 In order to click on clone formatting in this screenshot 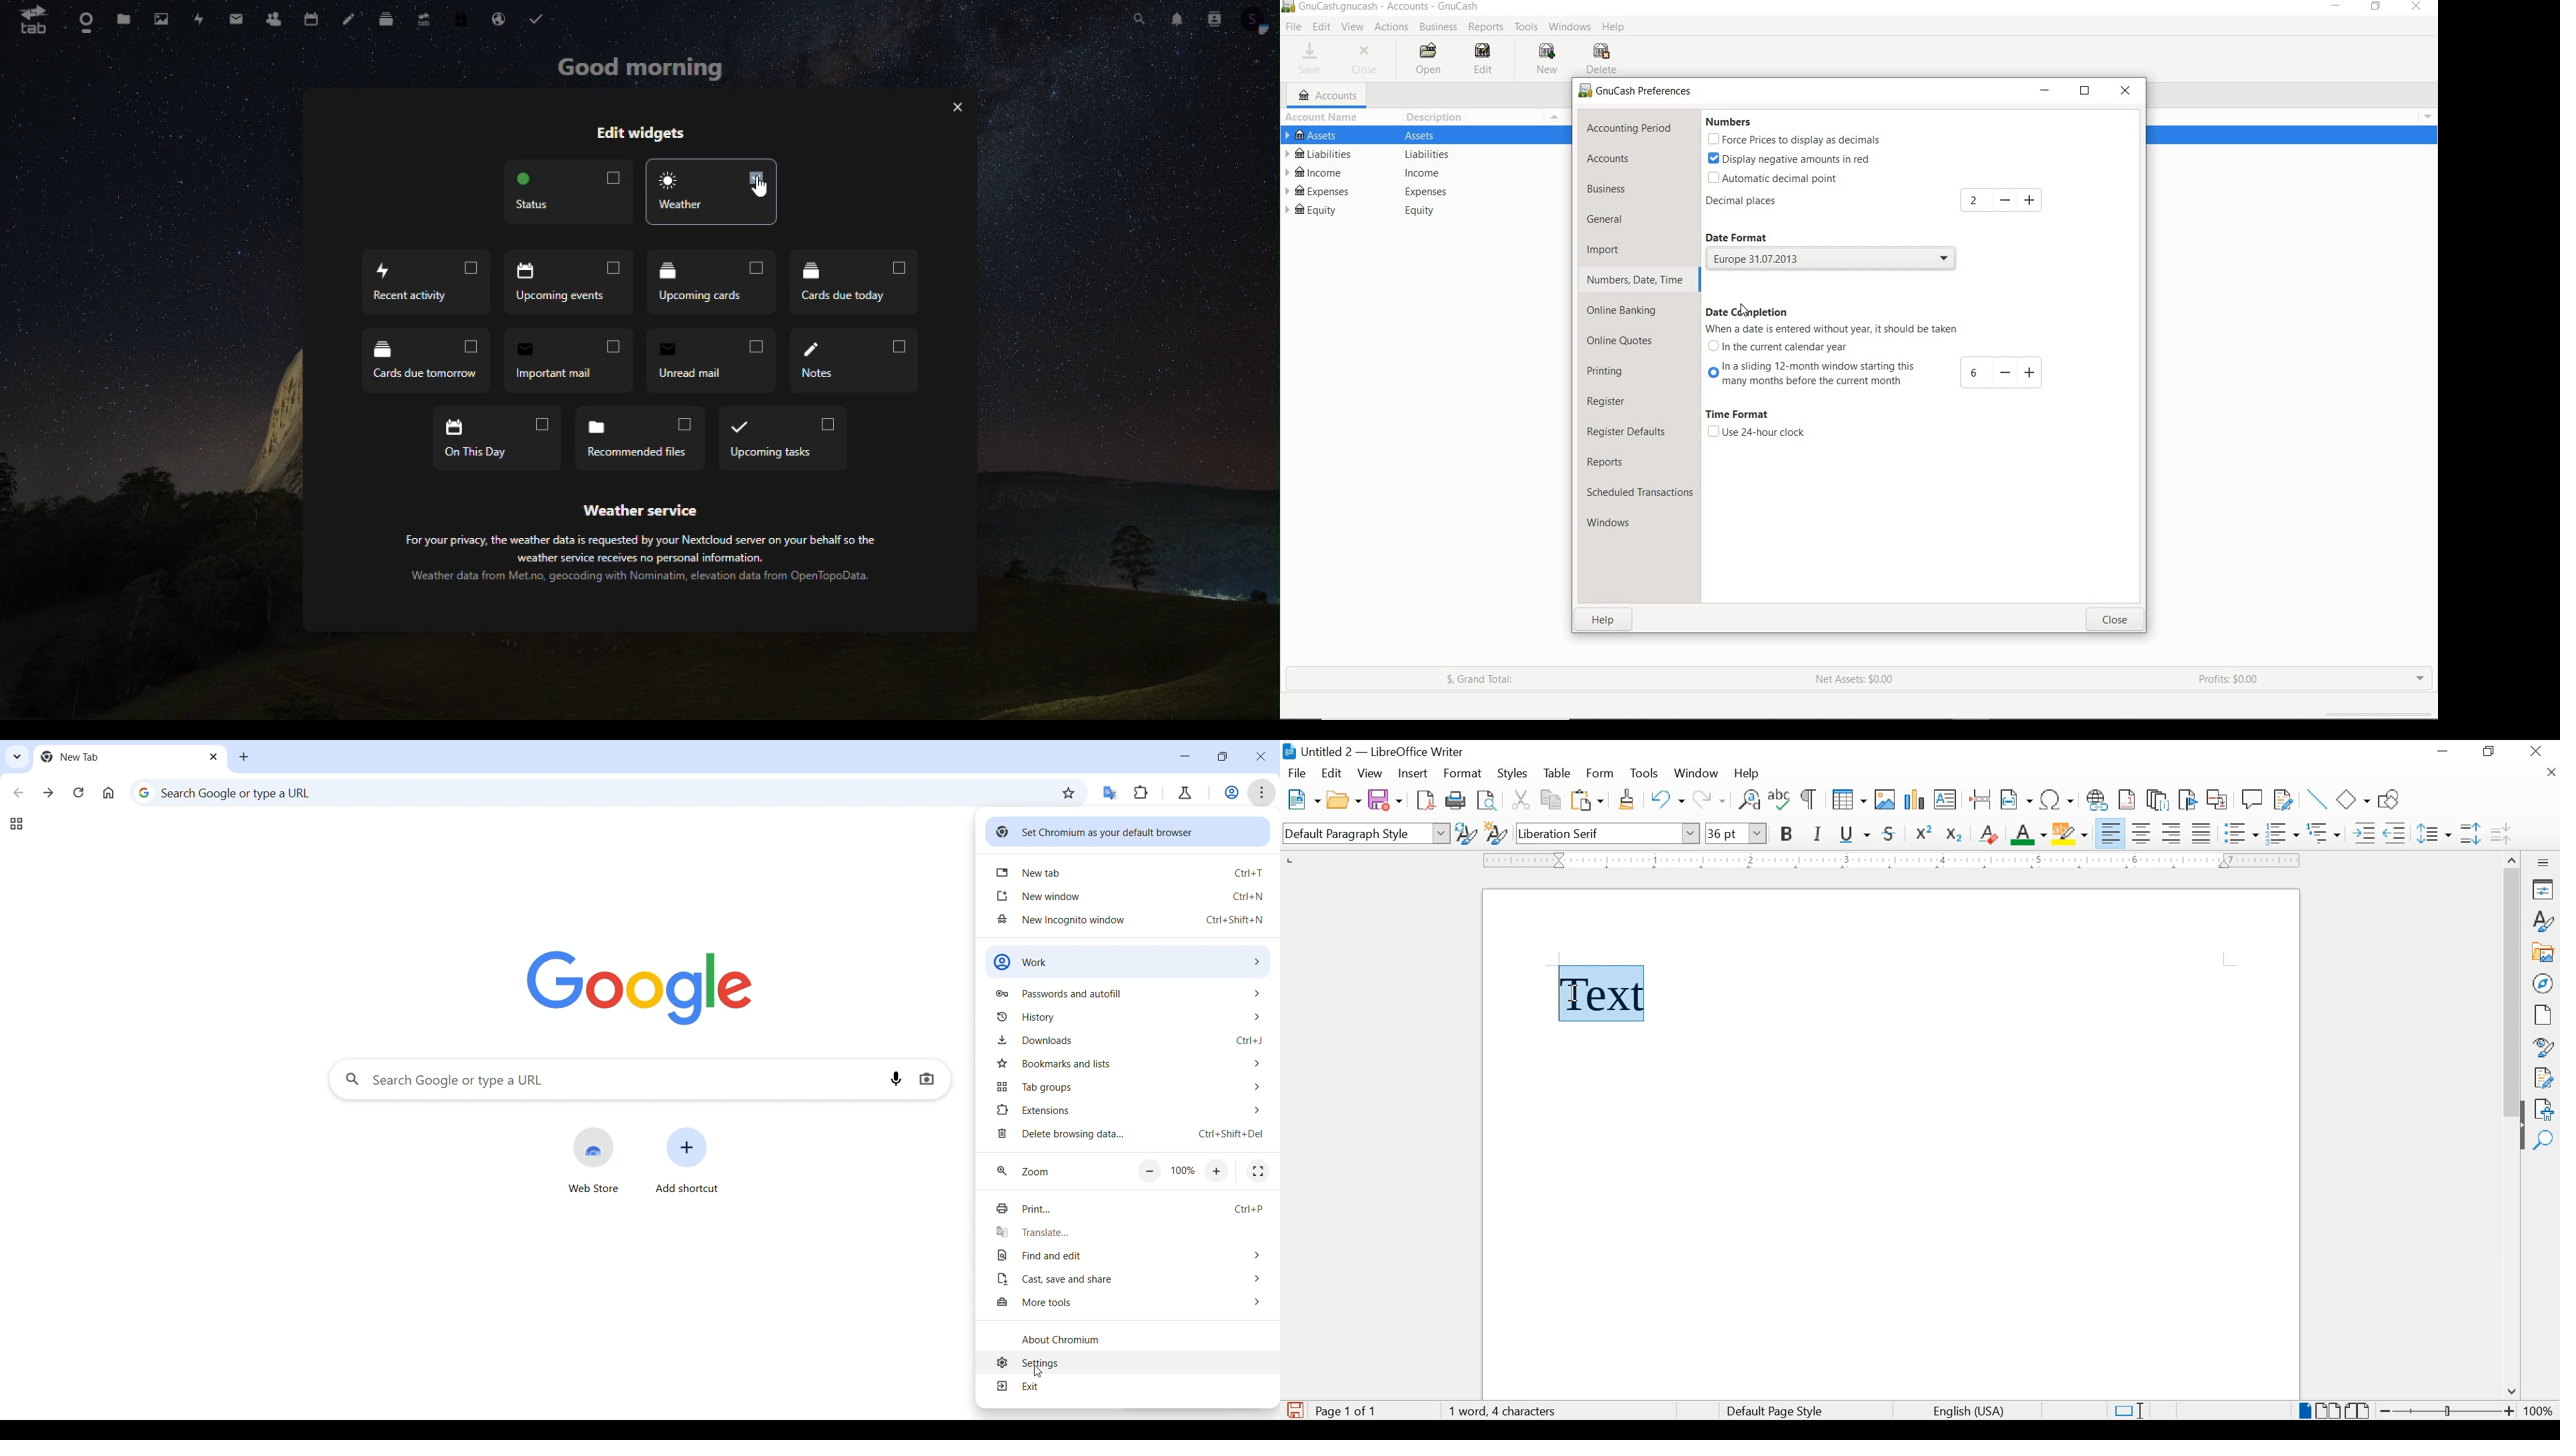, I will do `click(1628, 800)`.